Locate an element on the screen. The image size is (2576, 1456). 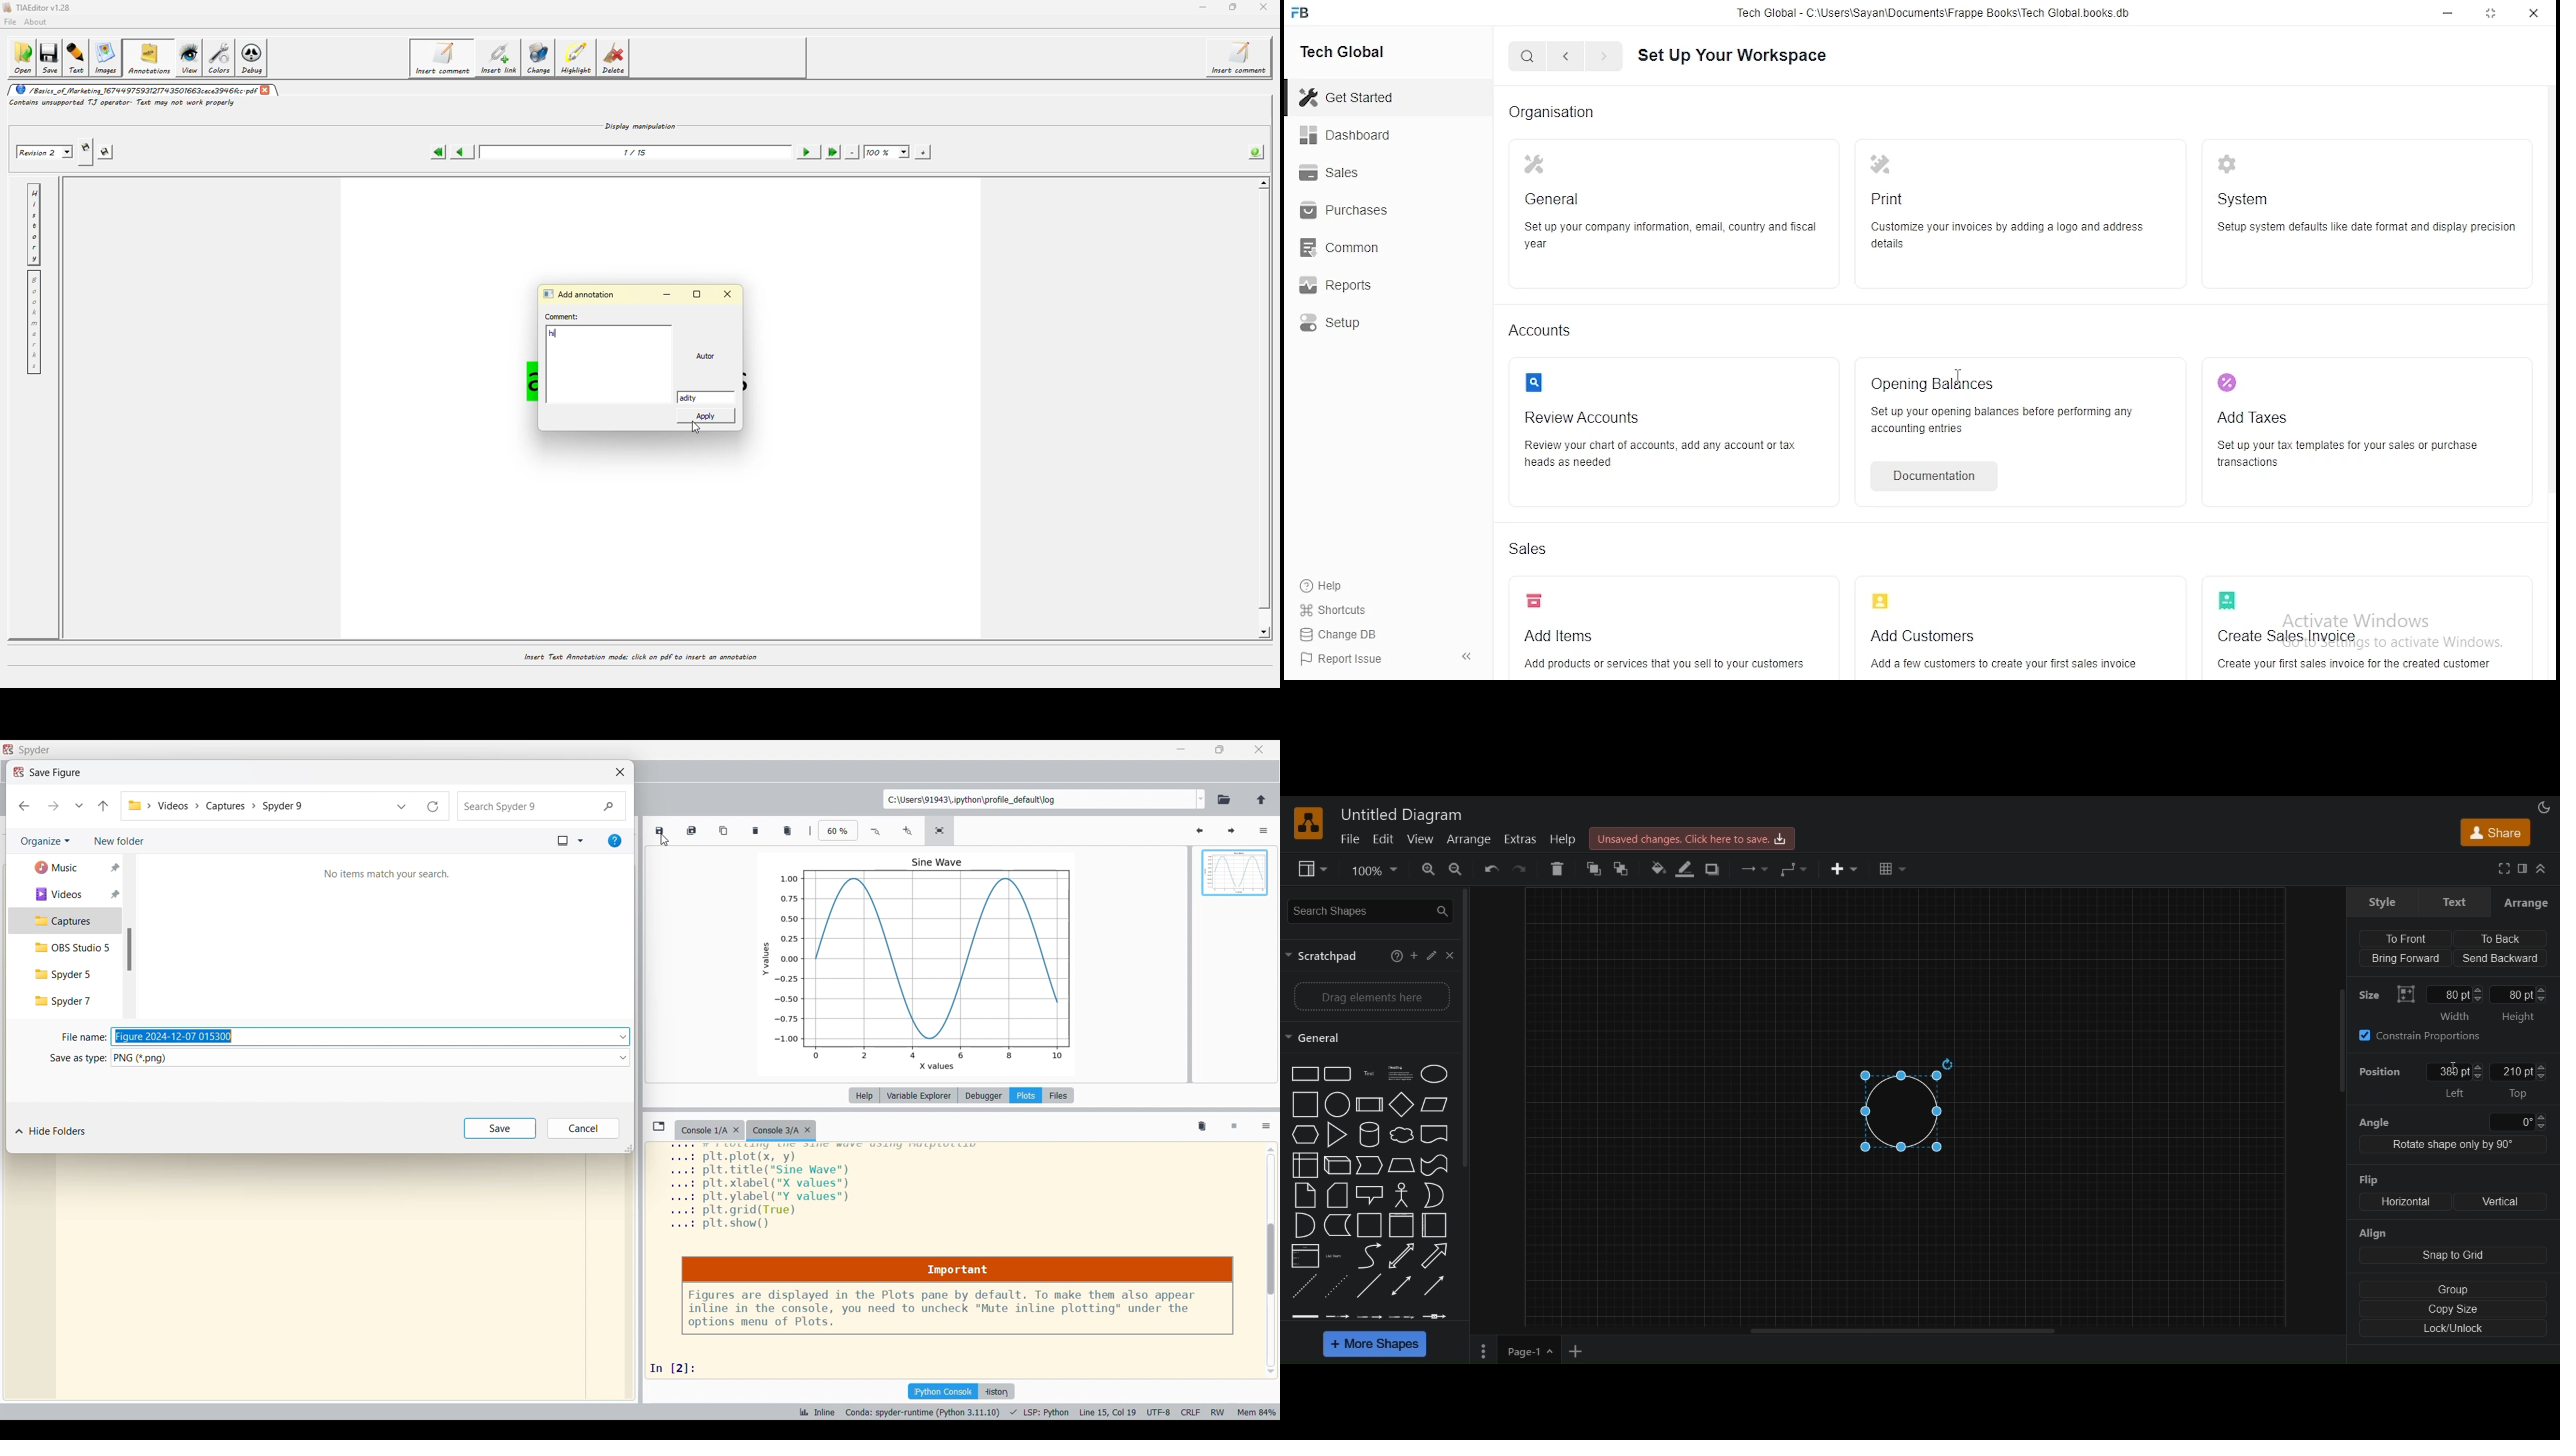
Circle is located at coordinates (1436, 1074).